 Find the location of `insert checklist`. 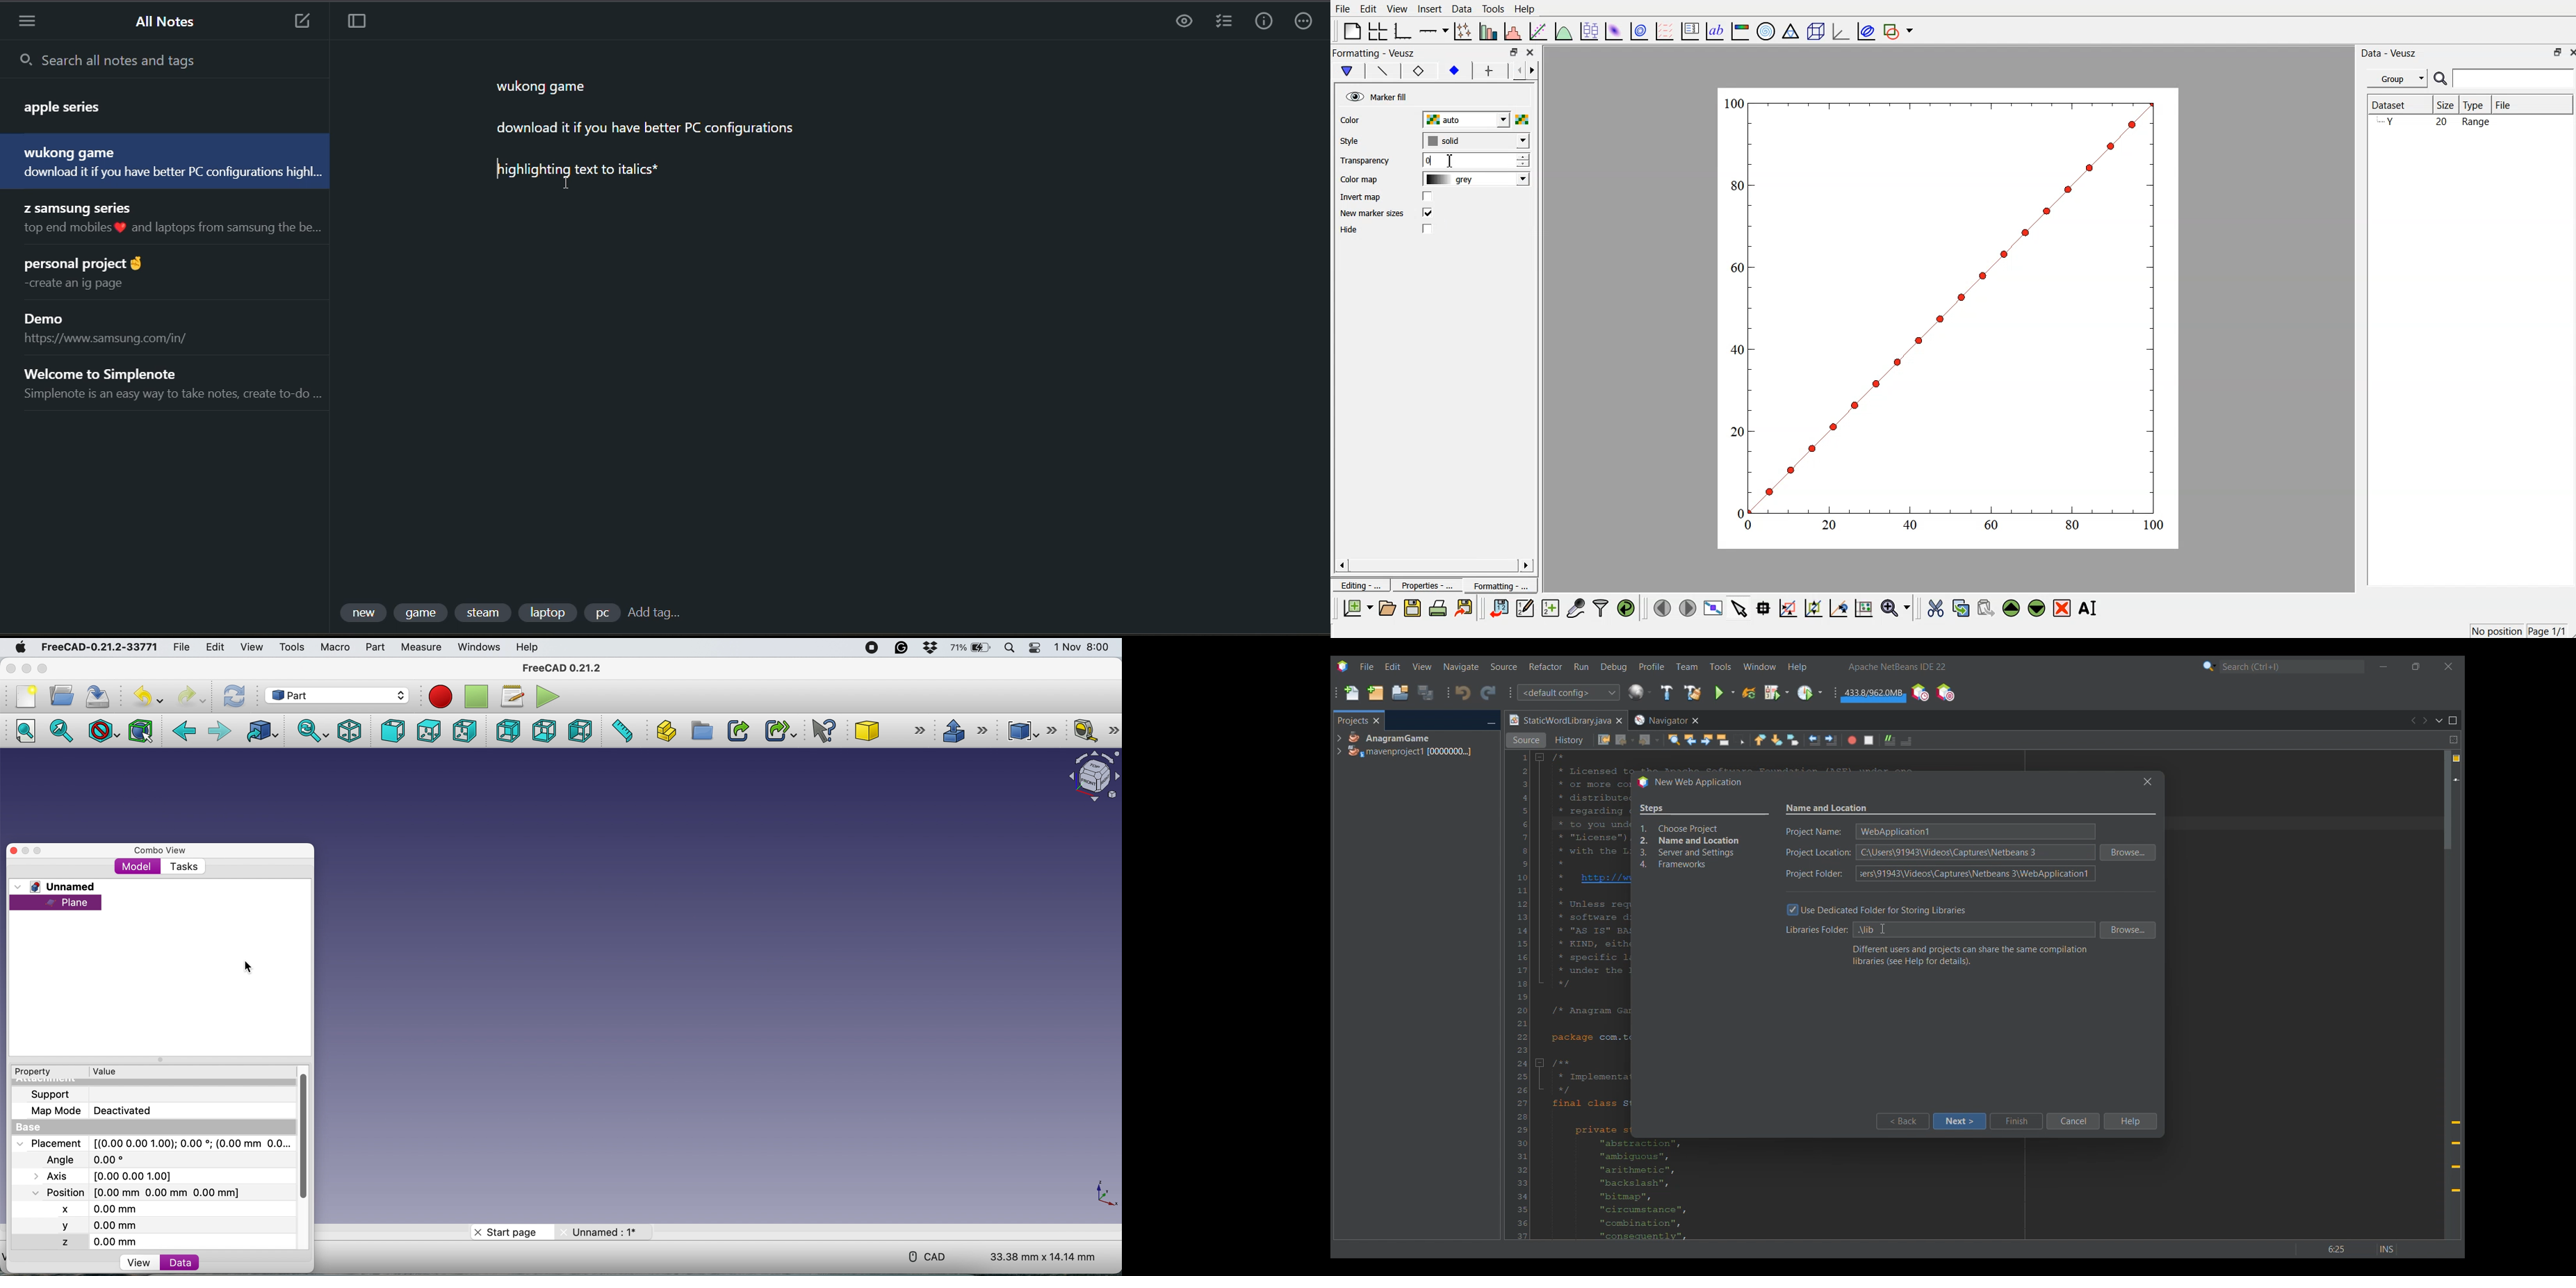

insert checklist is located at coordinates (1224, 20).